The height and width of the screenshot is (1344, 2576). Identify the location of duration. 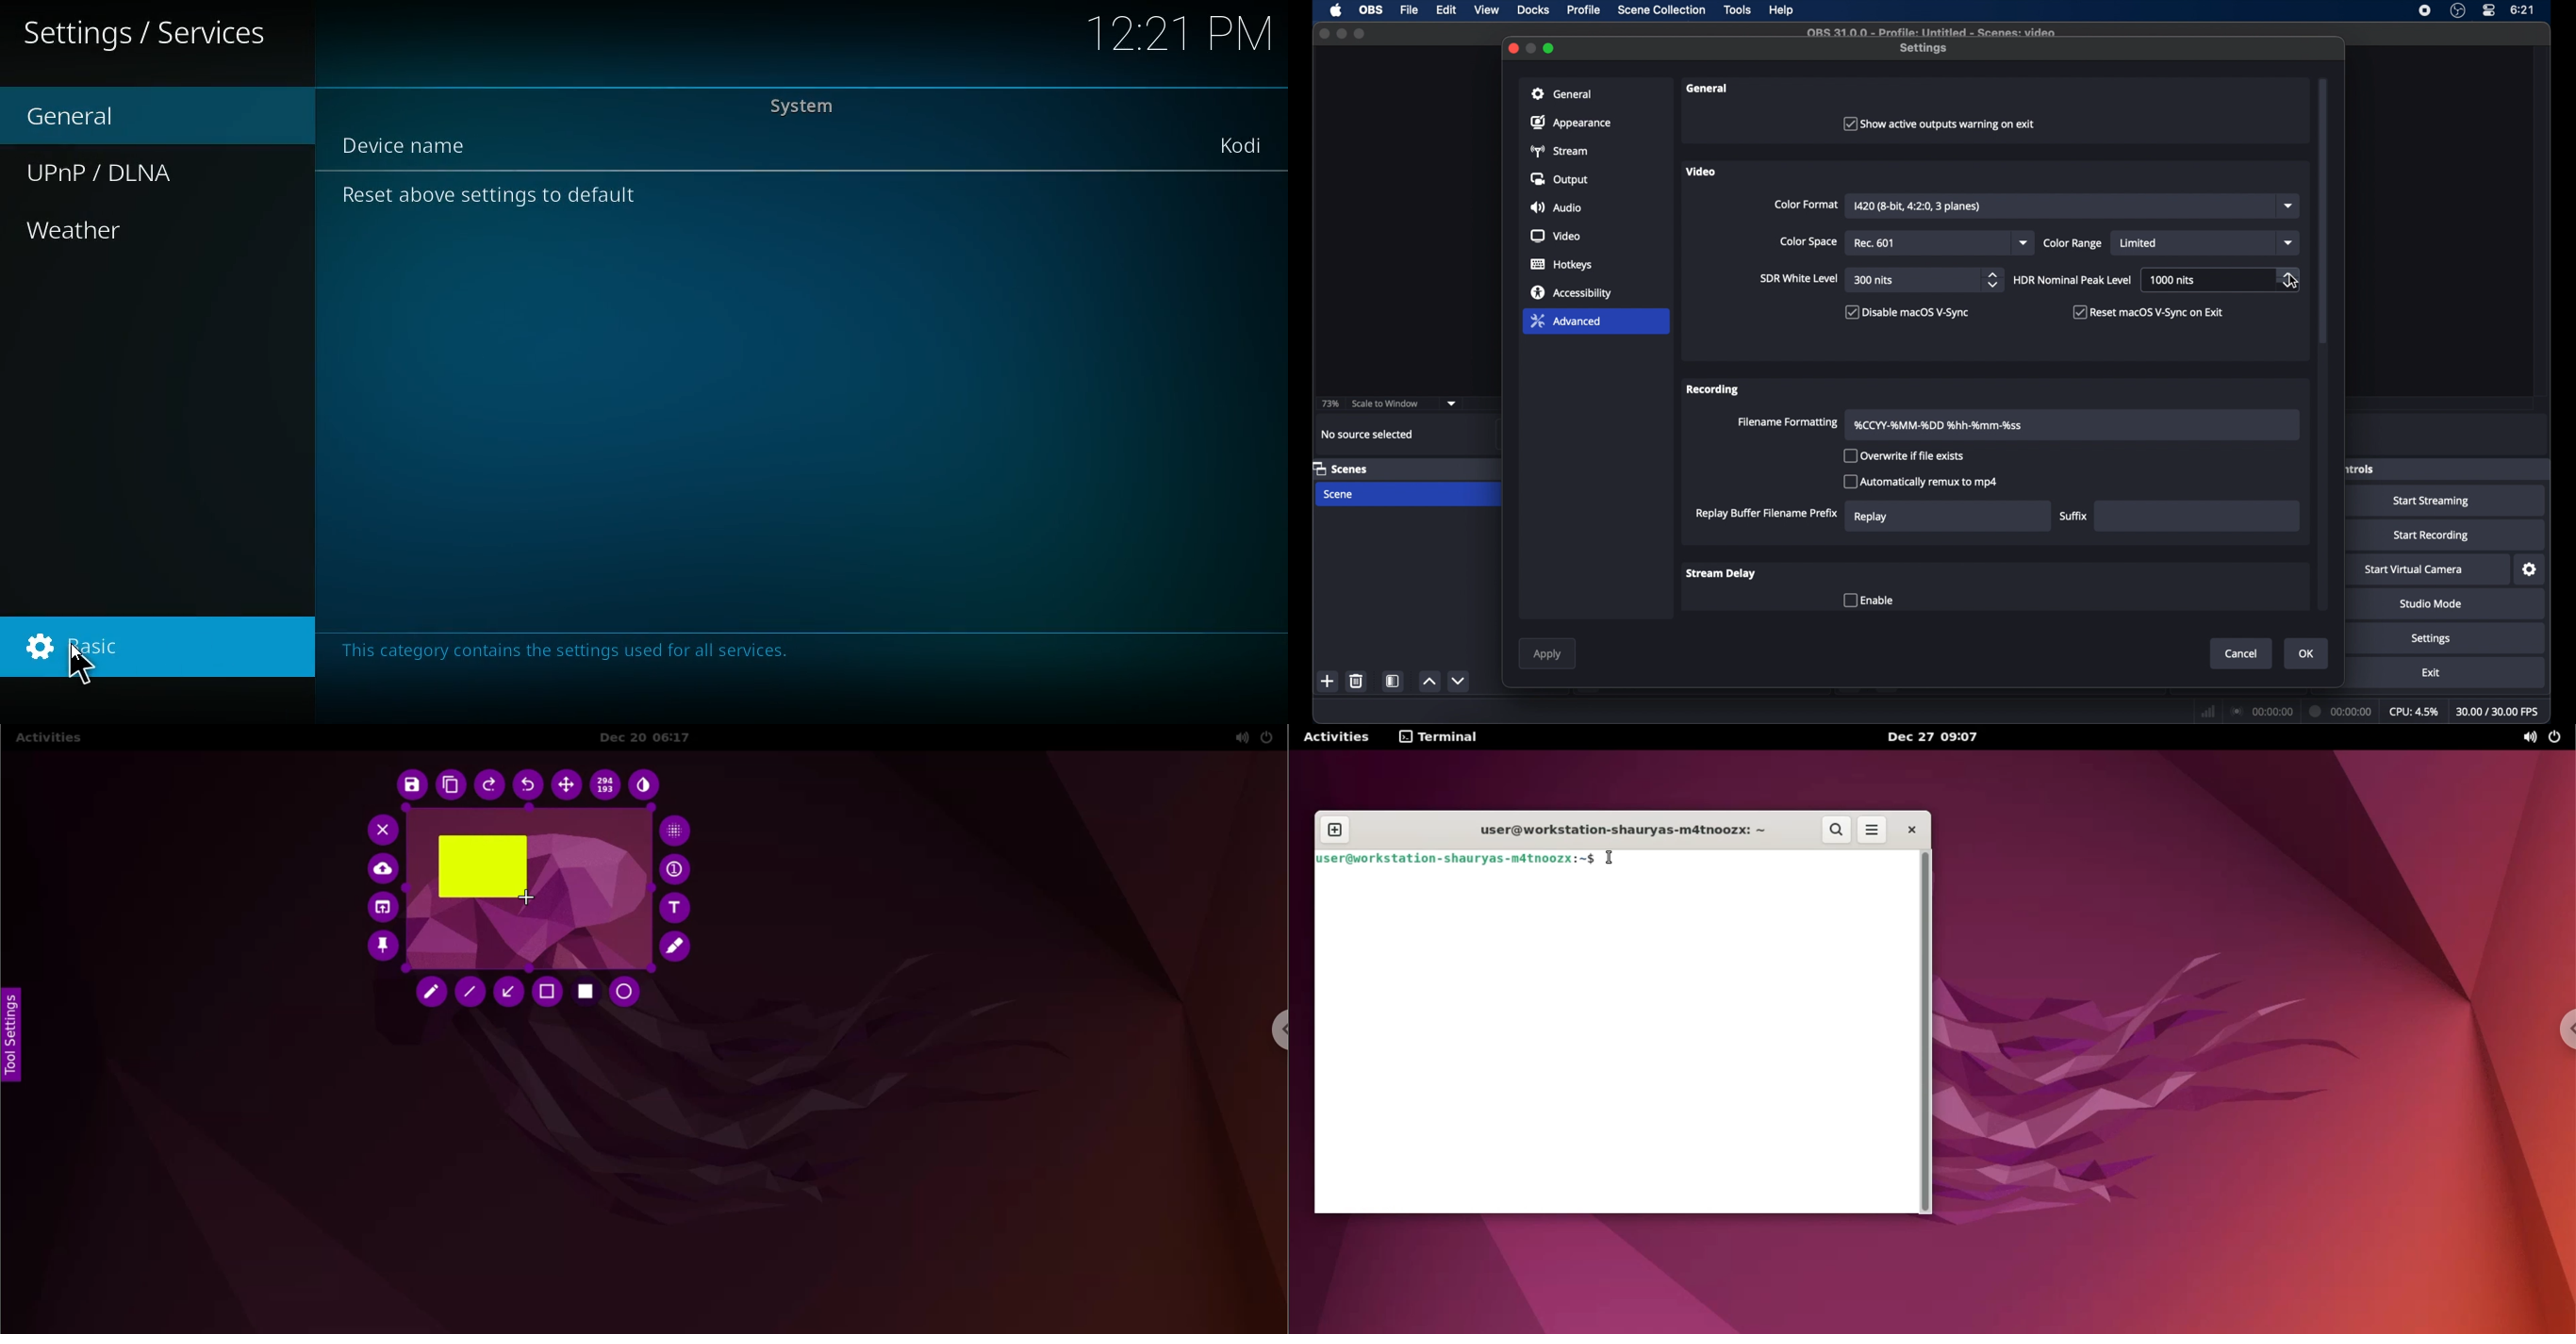
(2339, 710).